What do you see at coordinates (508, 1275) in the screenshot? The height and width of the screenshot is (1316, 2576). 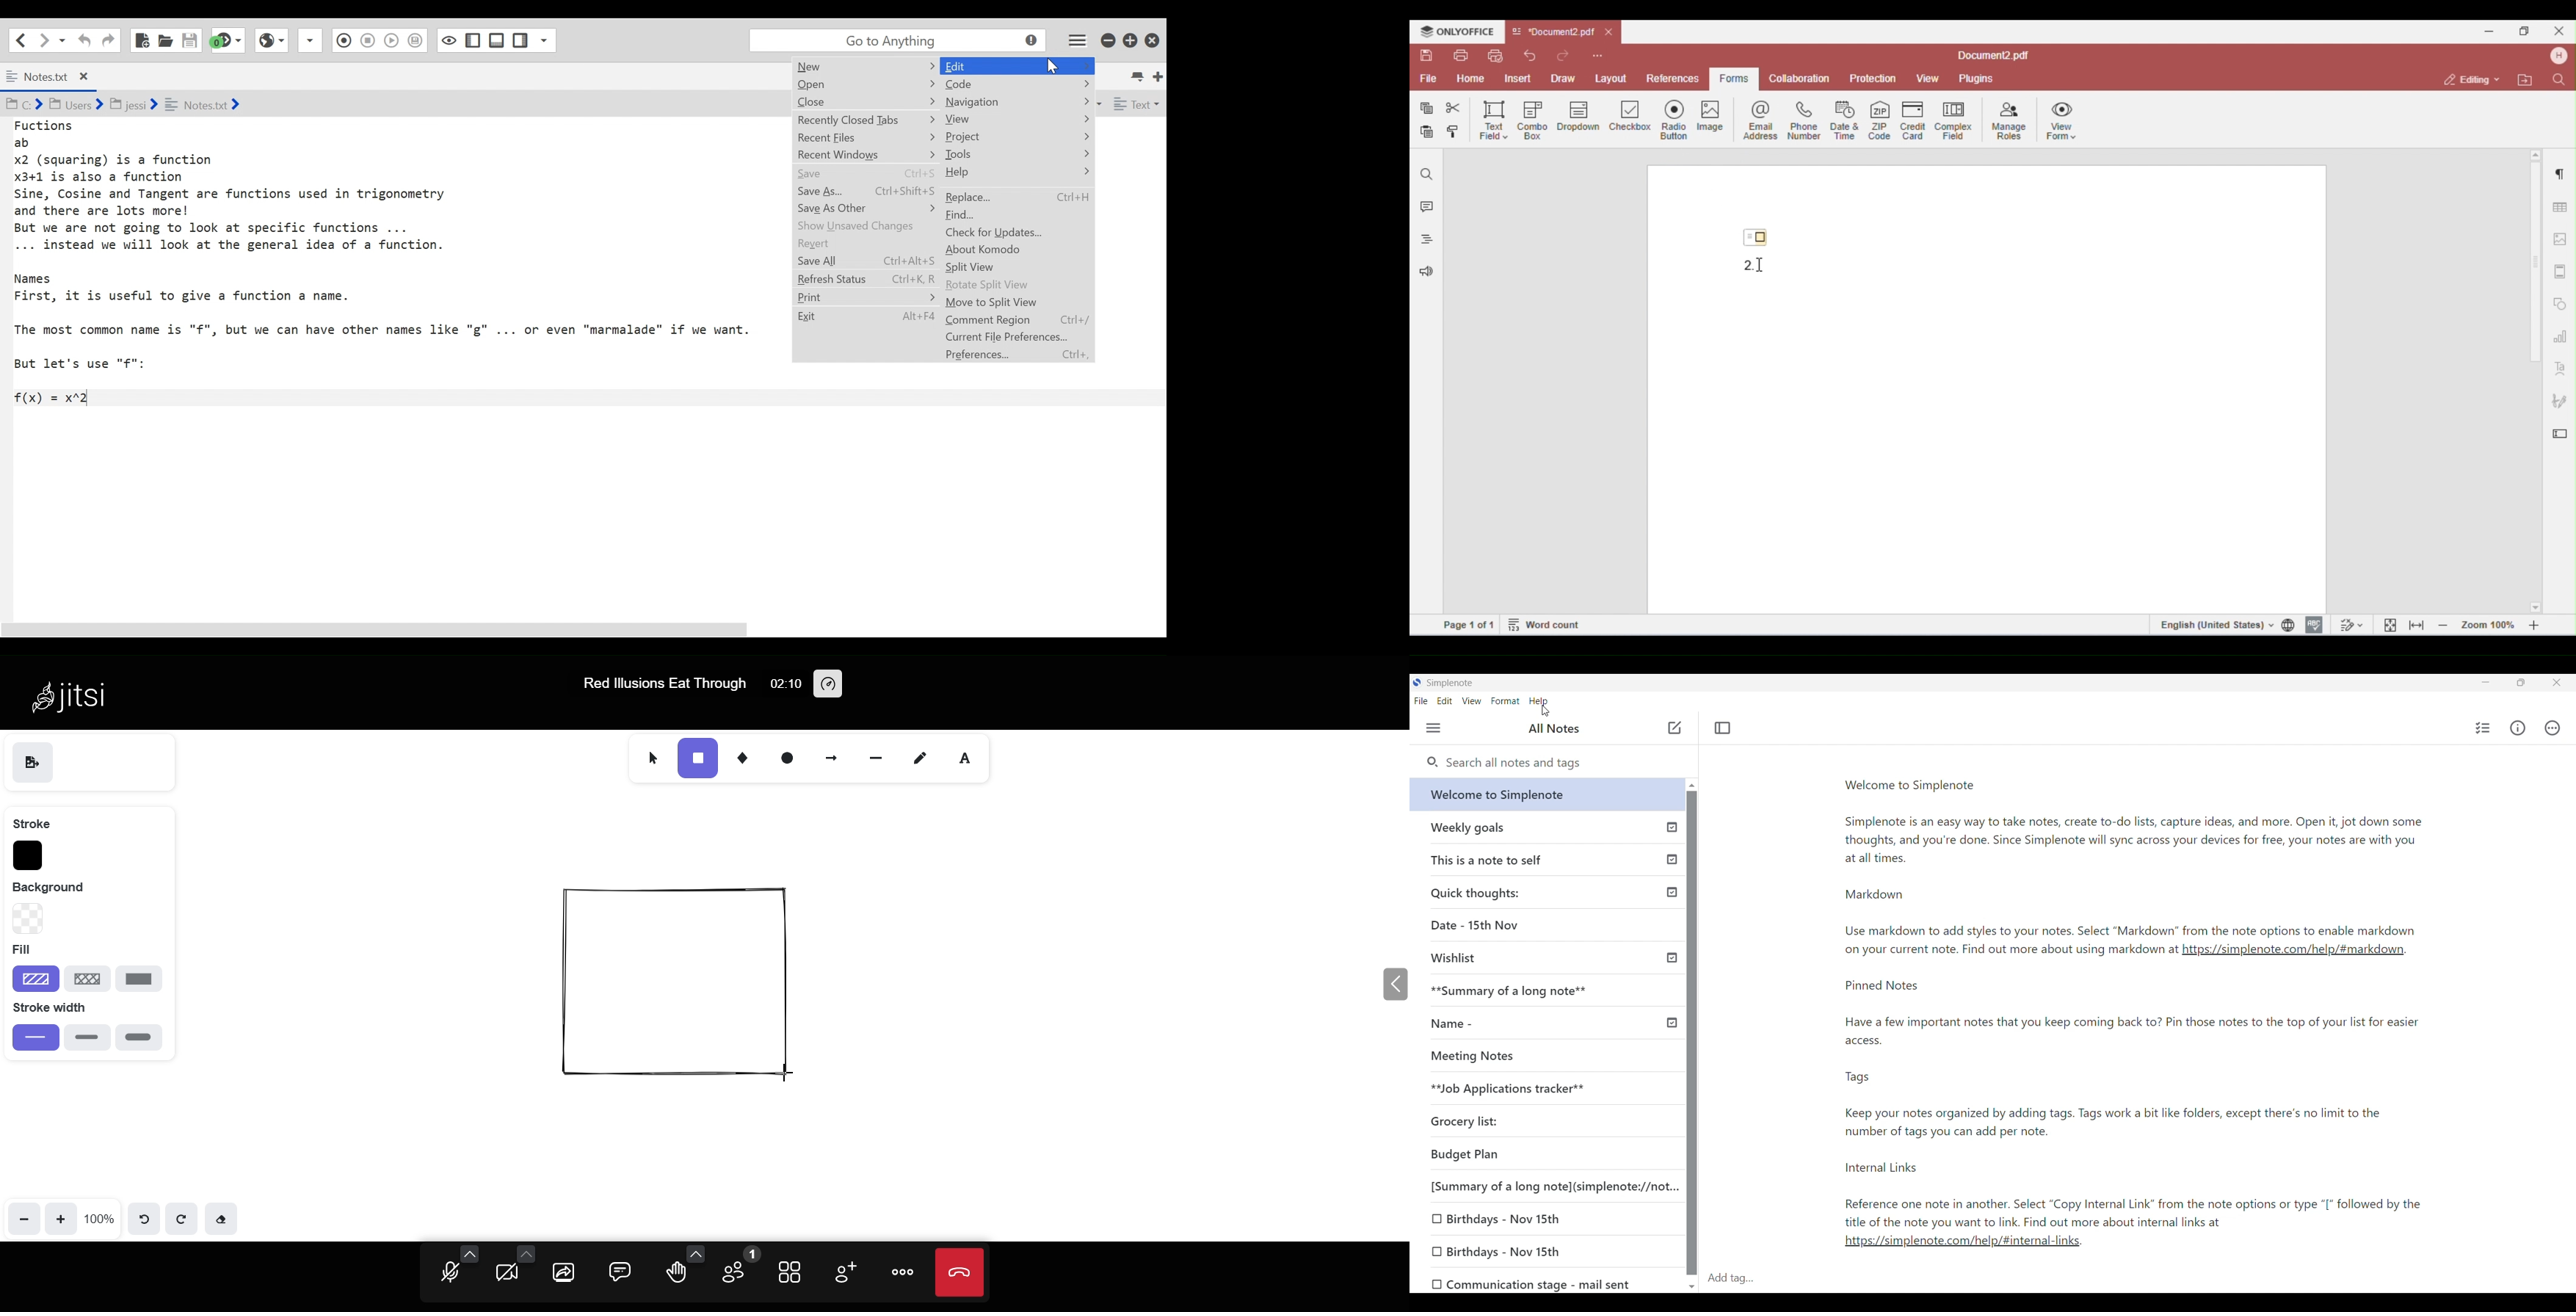 I see `camera` at bounding box center [508, 1275].